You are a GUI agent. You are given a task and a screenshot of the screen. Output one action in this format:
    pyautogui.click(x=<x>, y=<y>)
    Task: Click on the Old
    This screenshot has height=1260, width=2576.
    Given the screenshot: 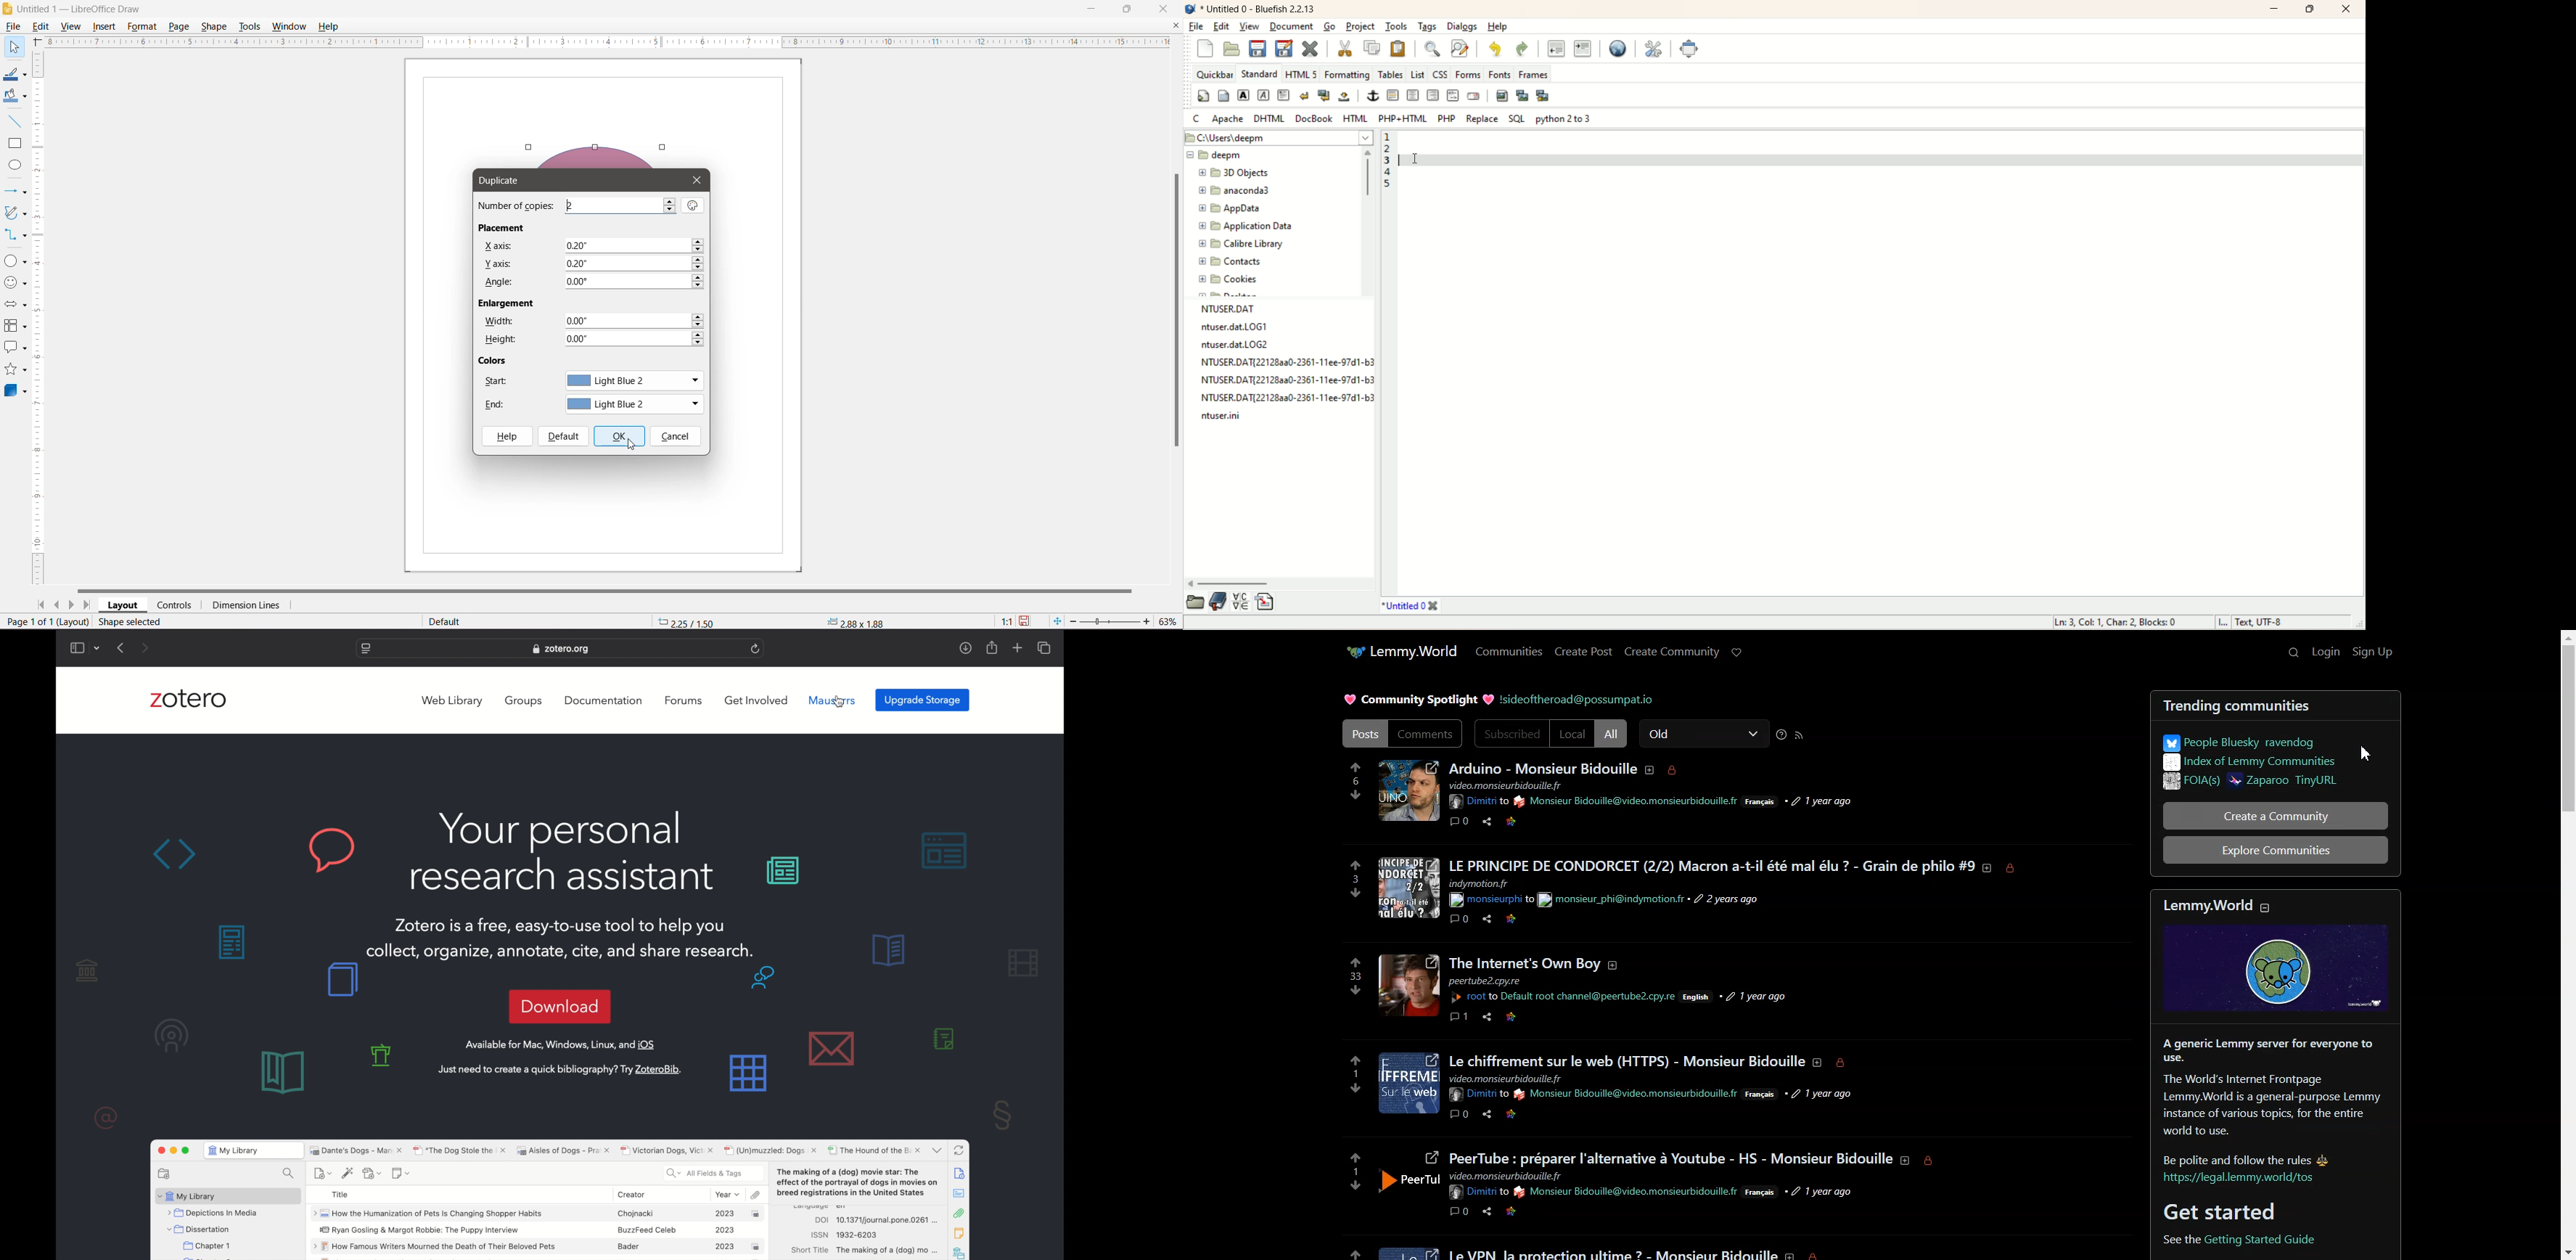 What is the action you would take?
    pyautogui.click(x=1705, y=733)
    